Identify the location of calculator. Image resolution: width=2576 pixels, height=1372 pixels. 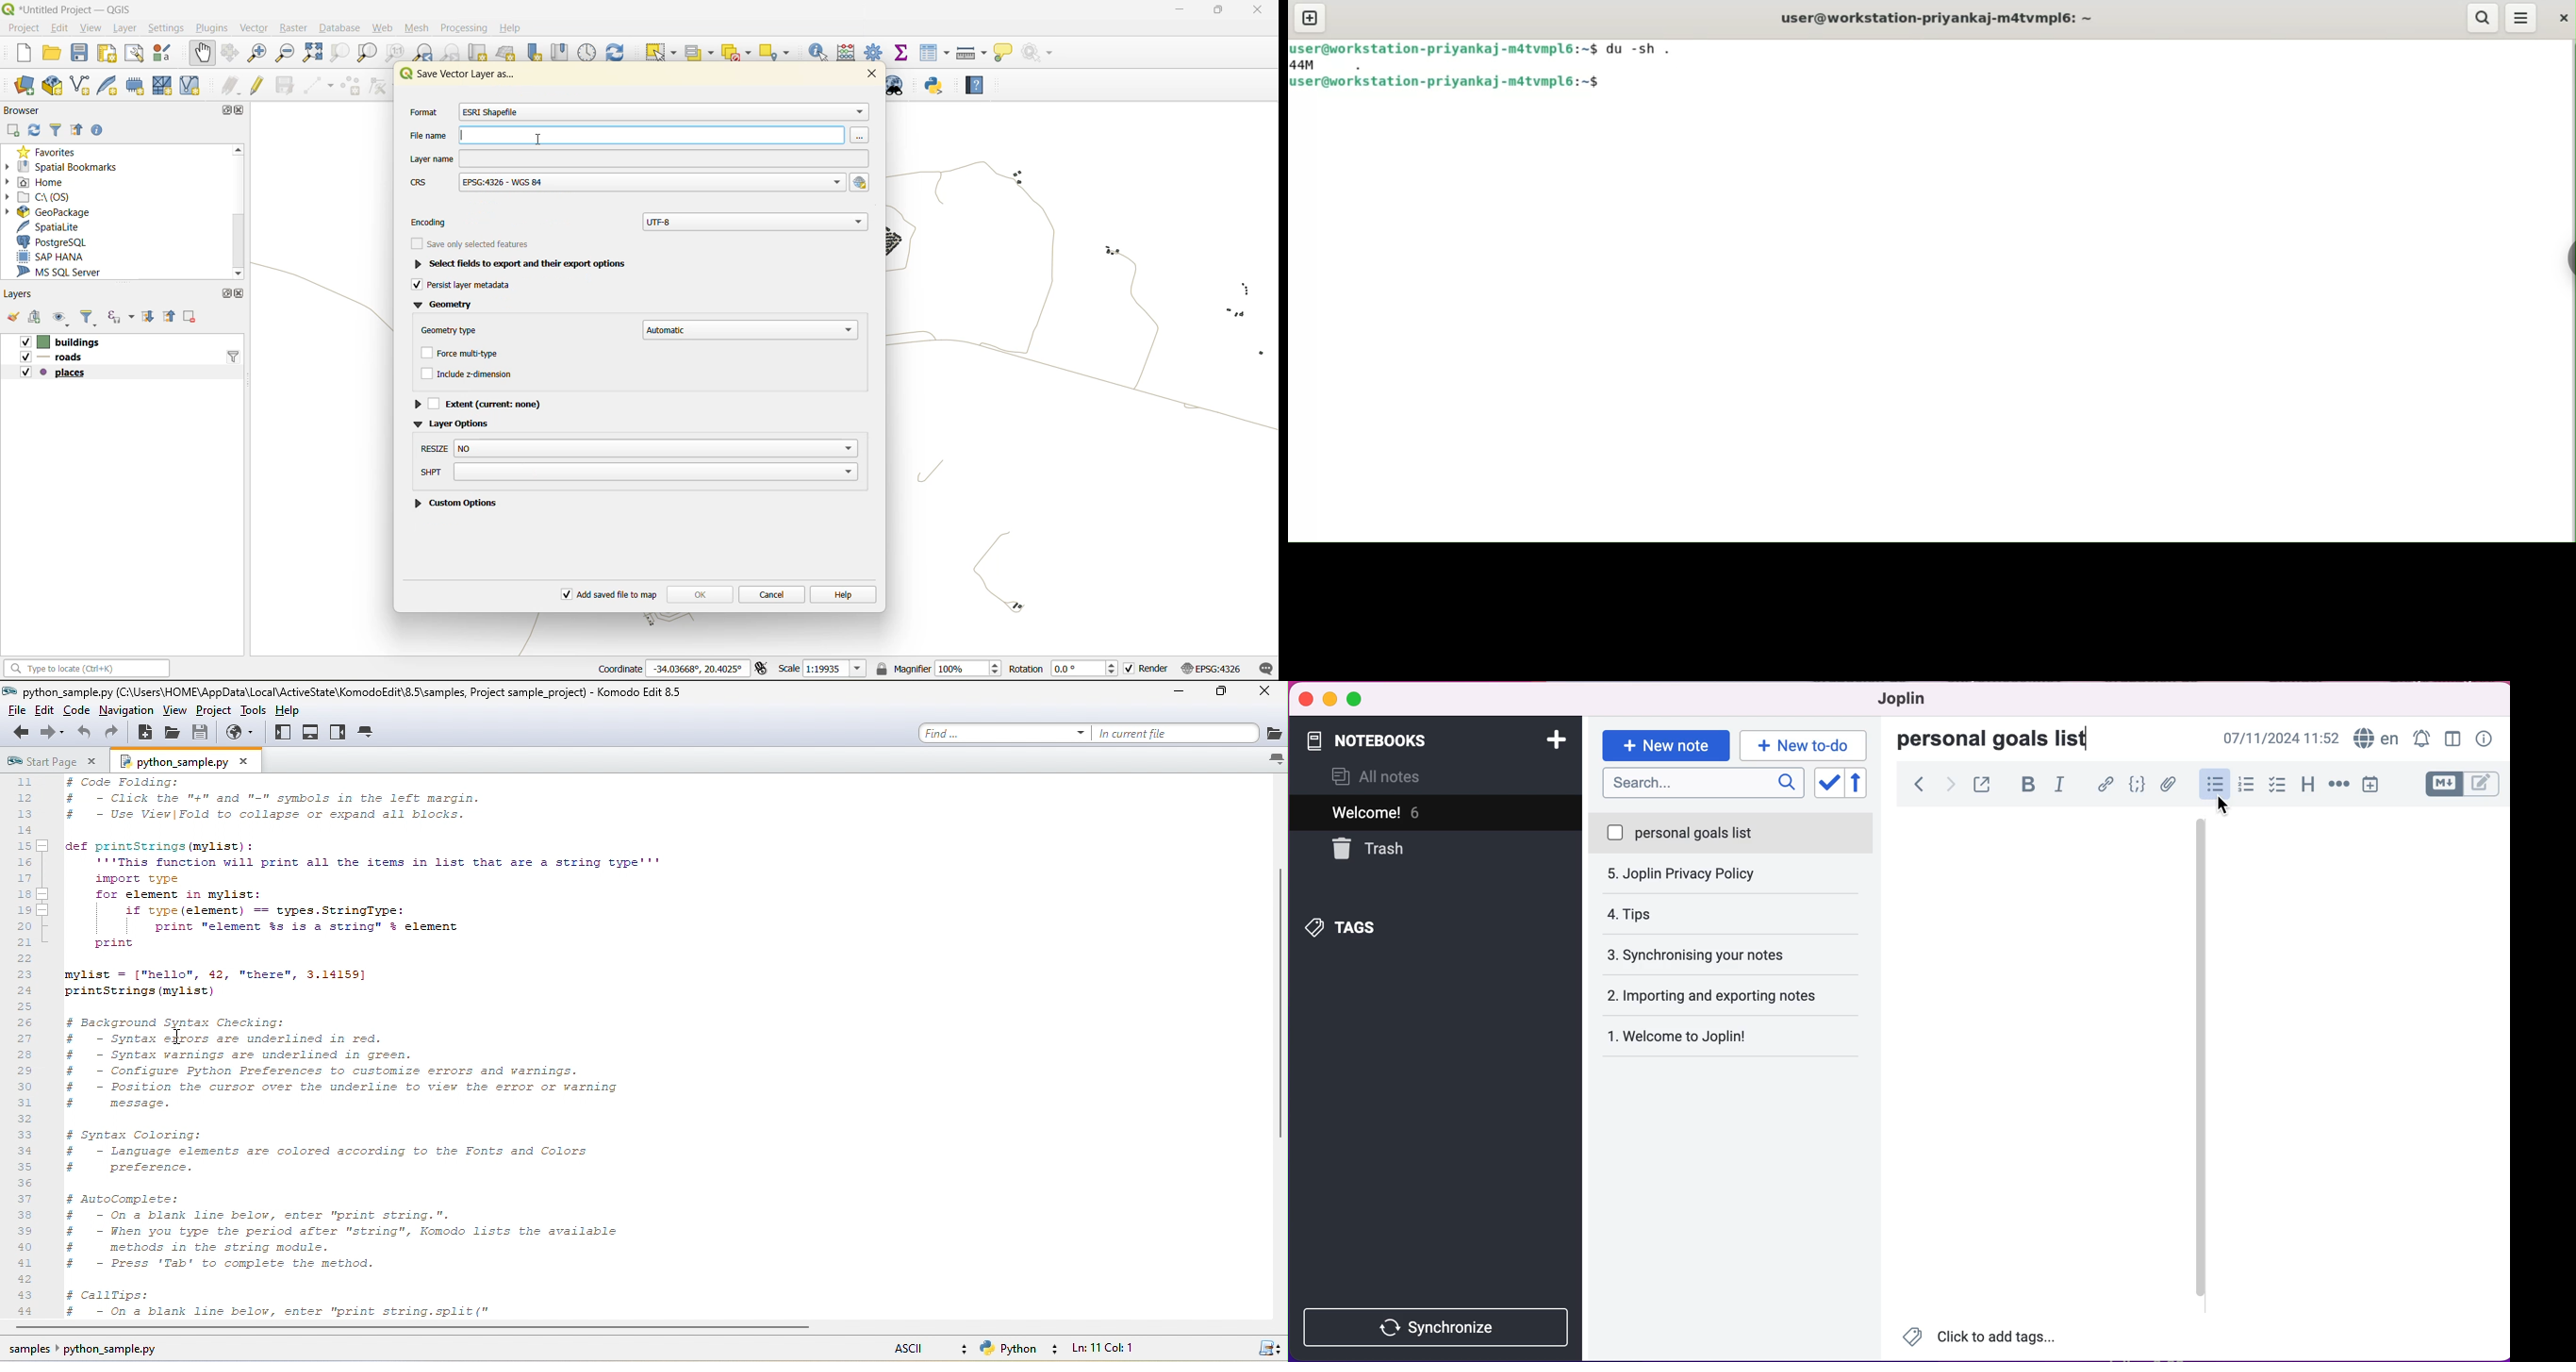
(847, 53).